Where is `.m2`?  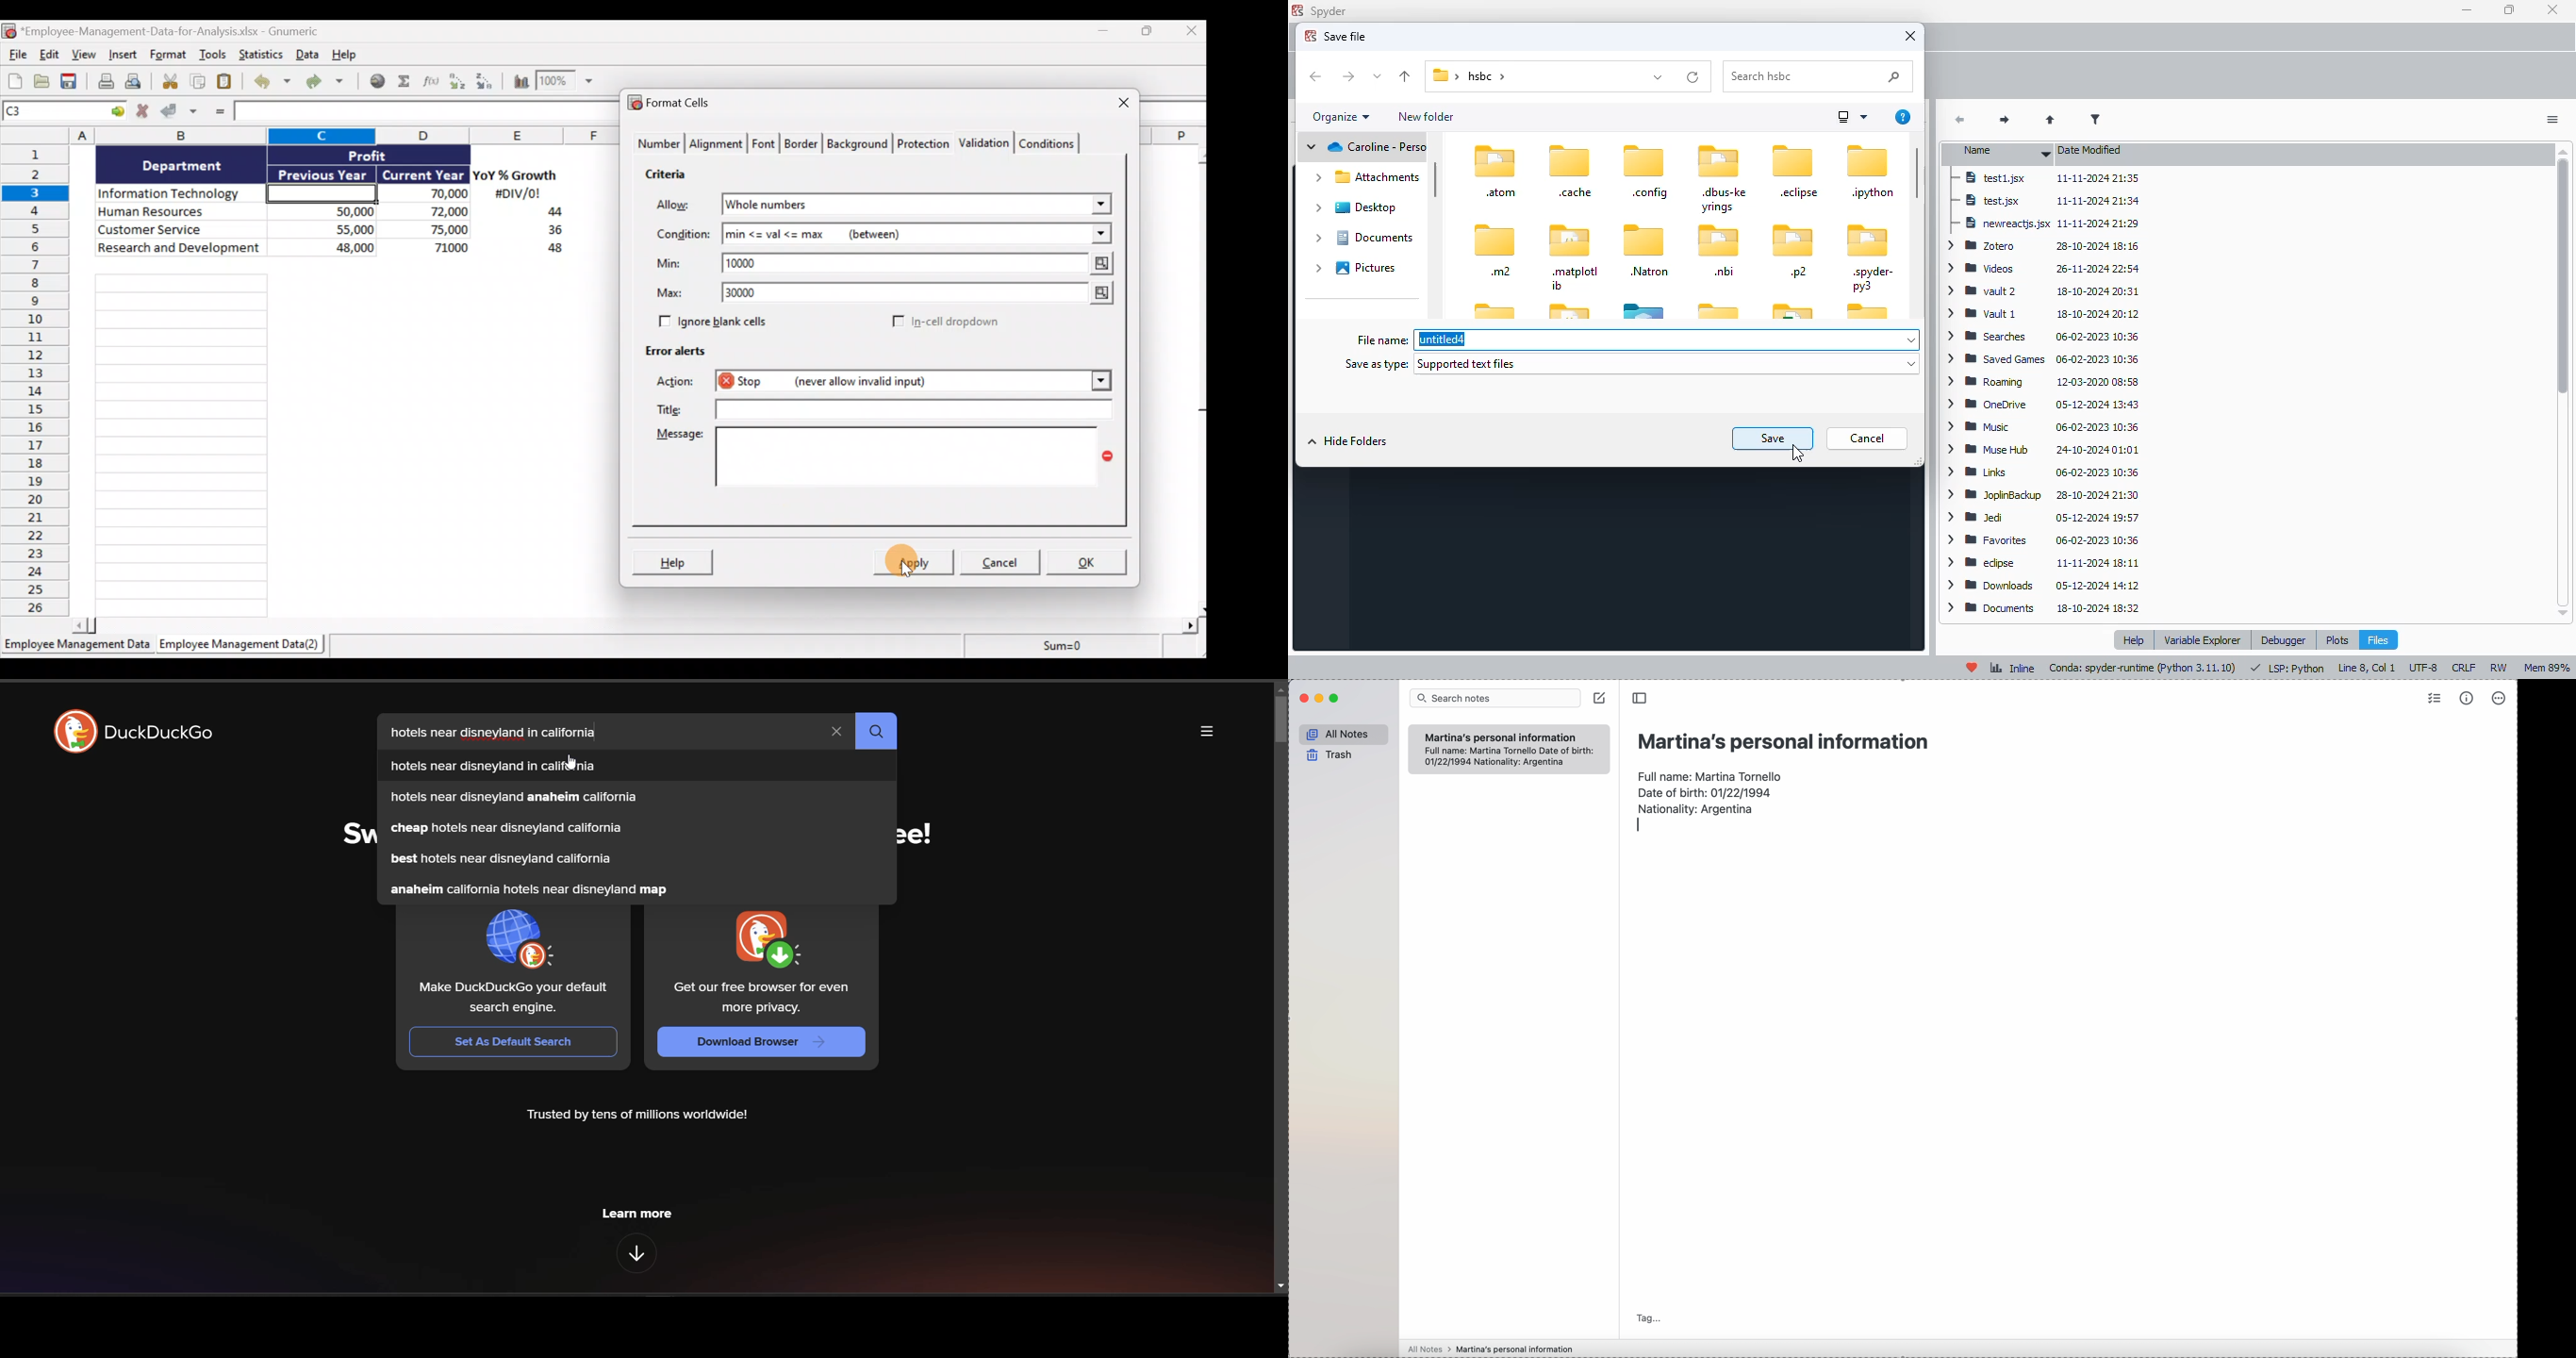 .m2 is located at coordinates (1497, 248).